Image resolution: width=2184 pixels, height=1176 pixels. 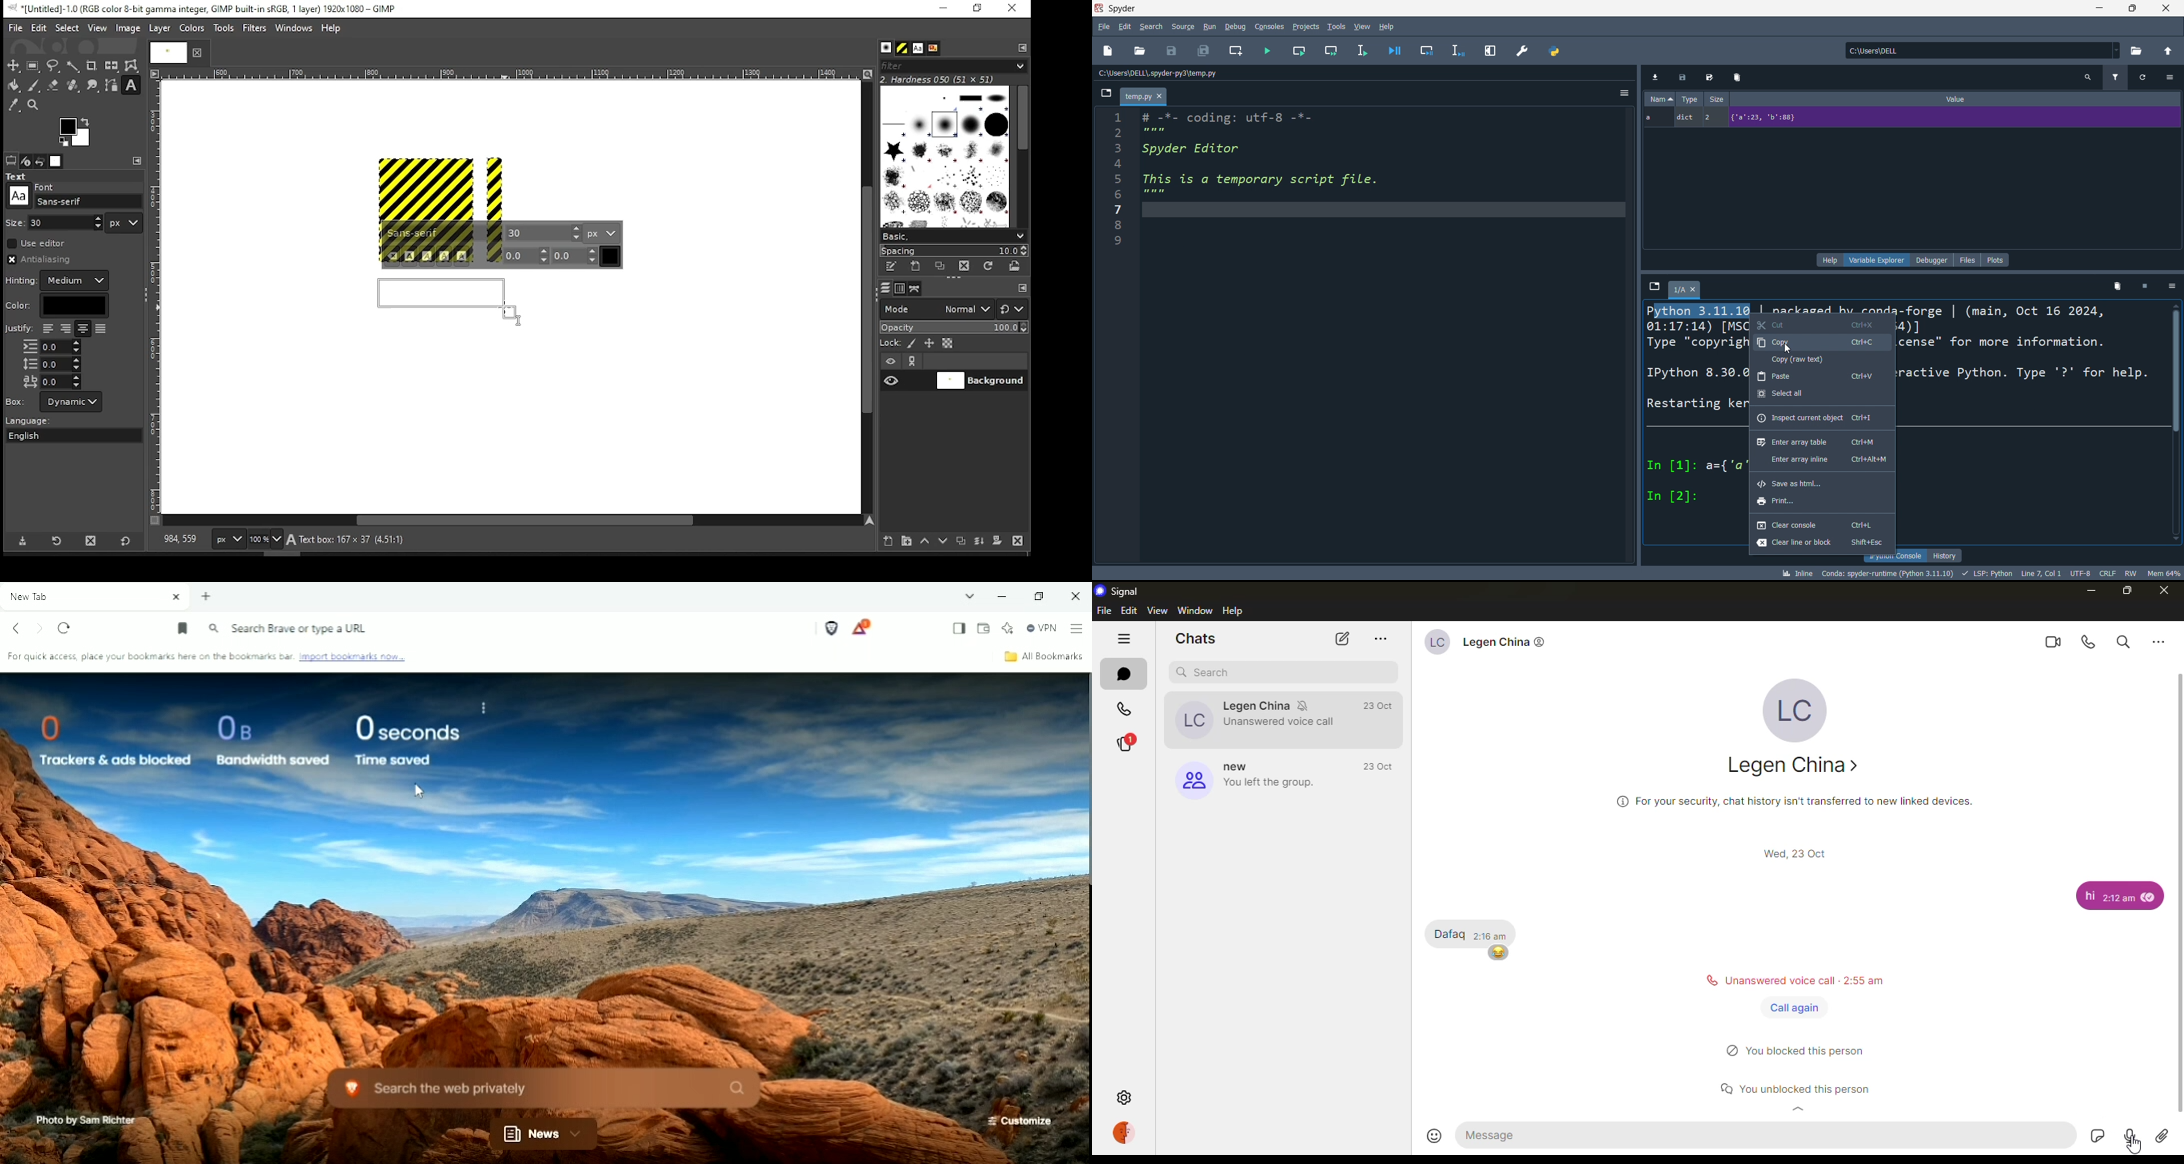 I want to click on close, so click(x=2165, y=9).